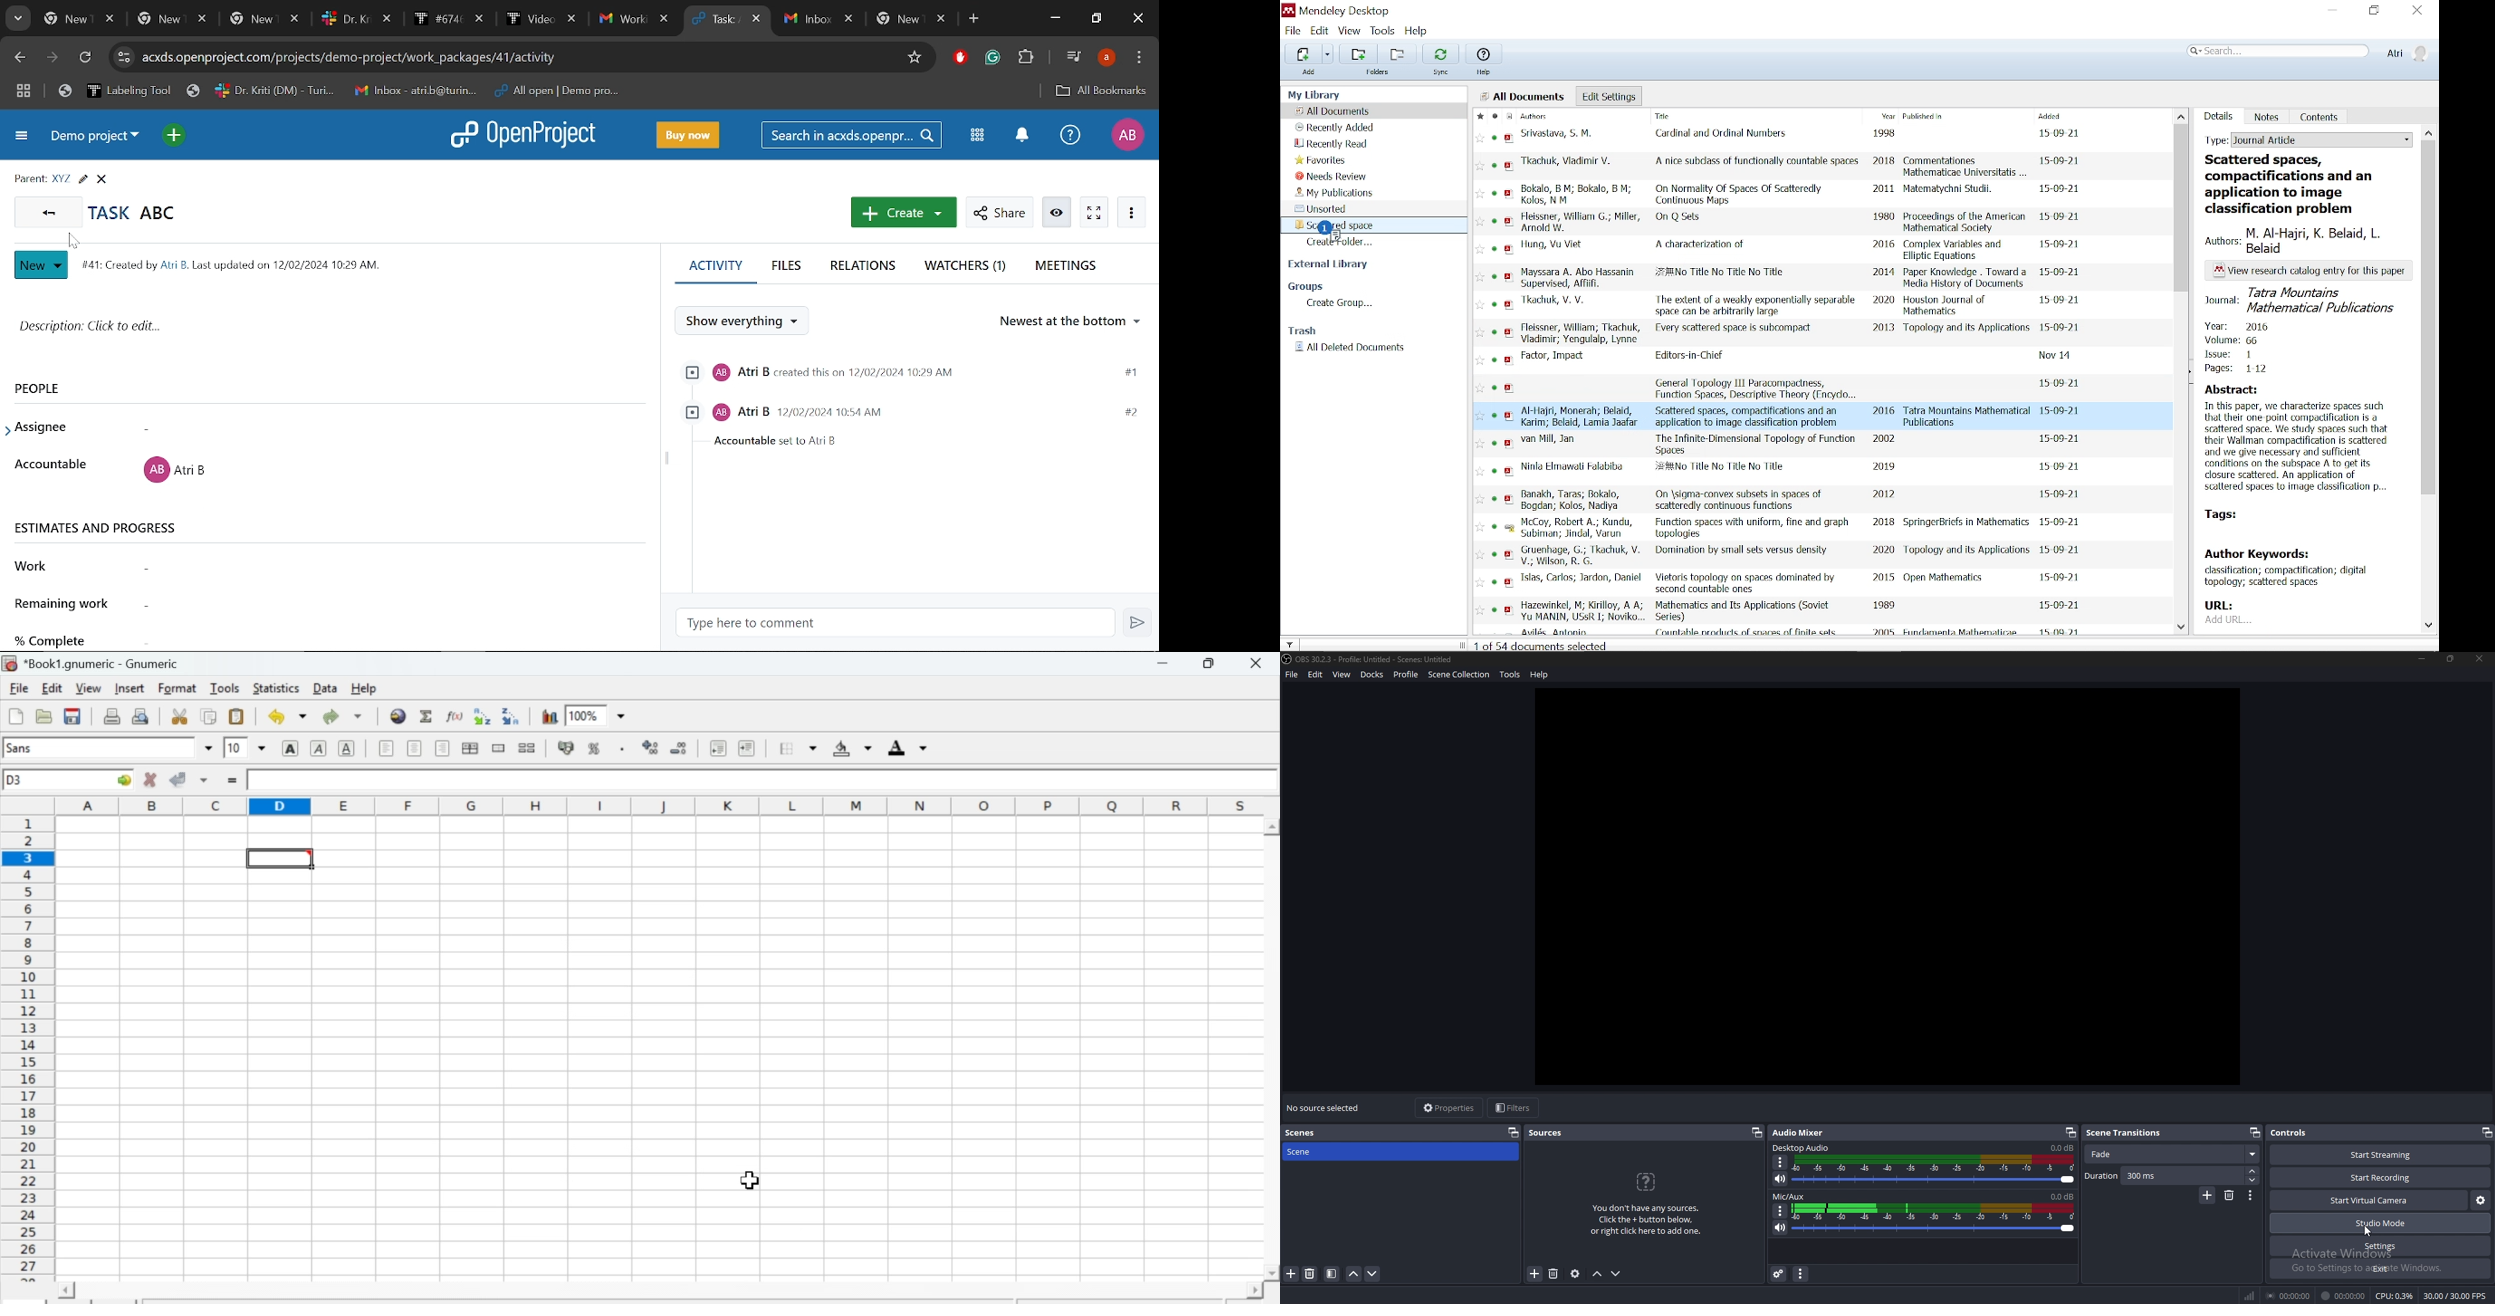 The image size is (2520, 1316). What do you see at coordinates (1539, 675) in the screenshot?
I see `help` at bounding box center [1539, 675].